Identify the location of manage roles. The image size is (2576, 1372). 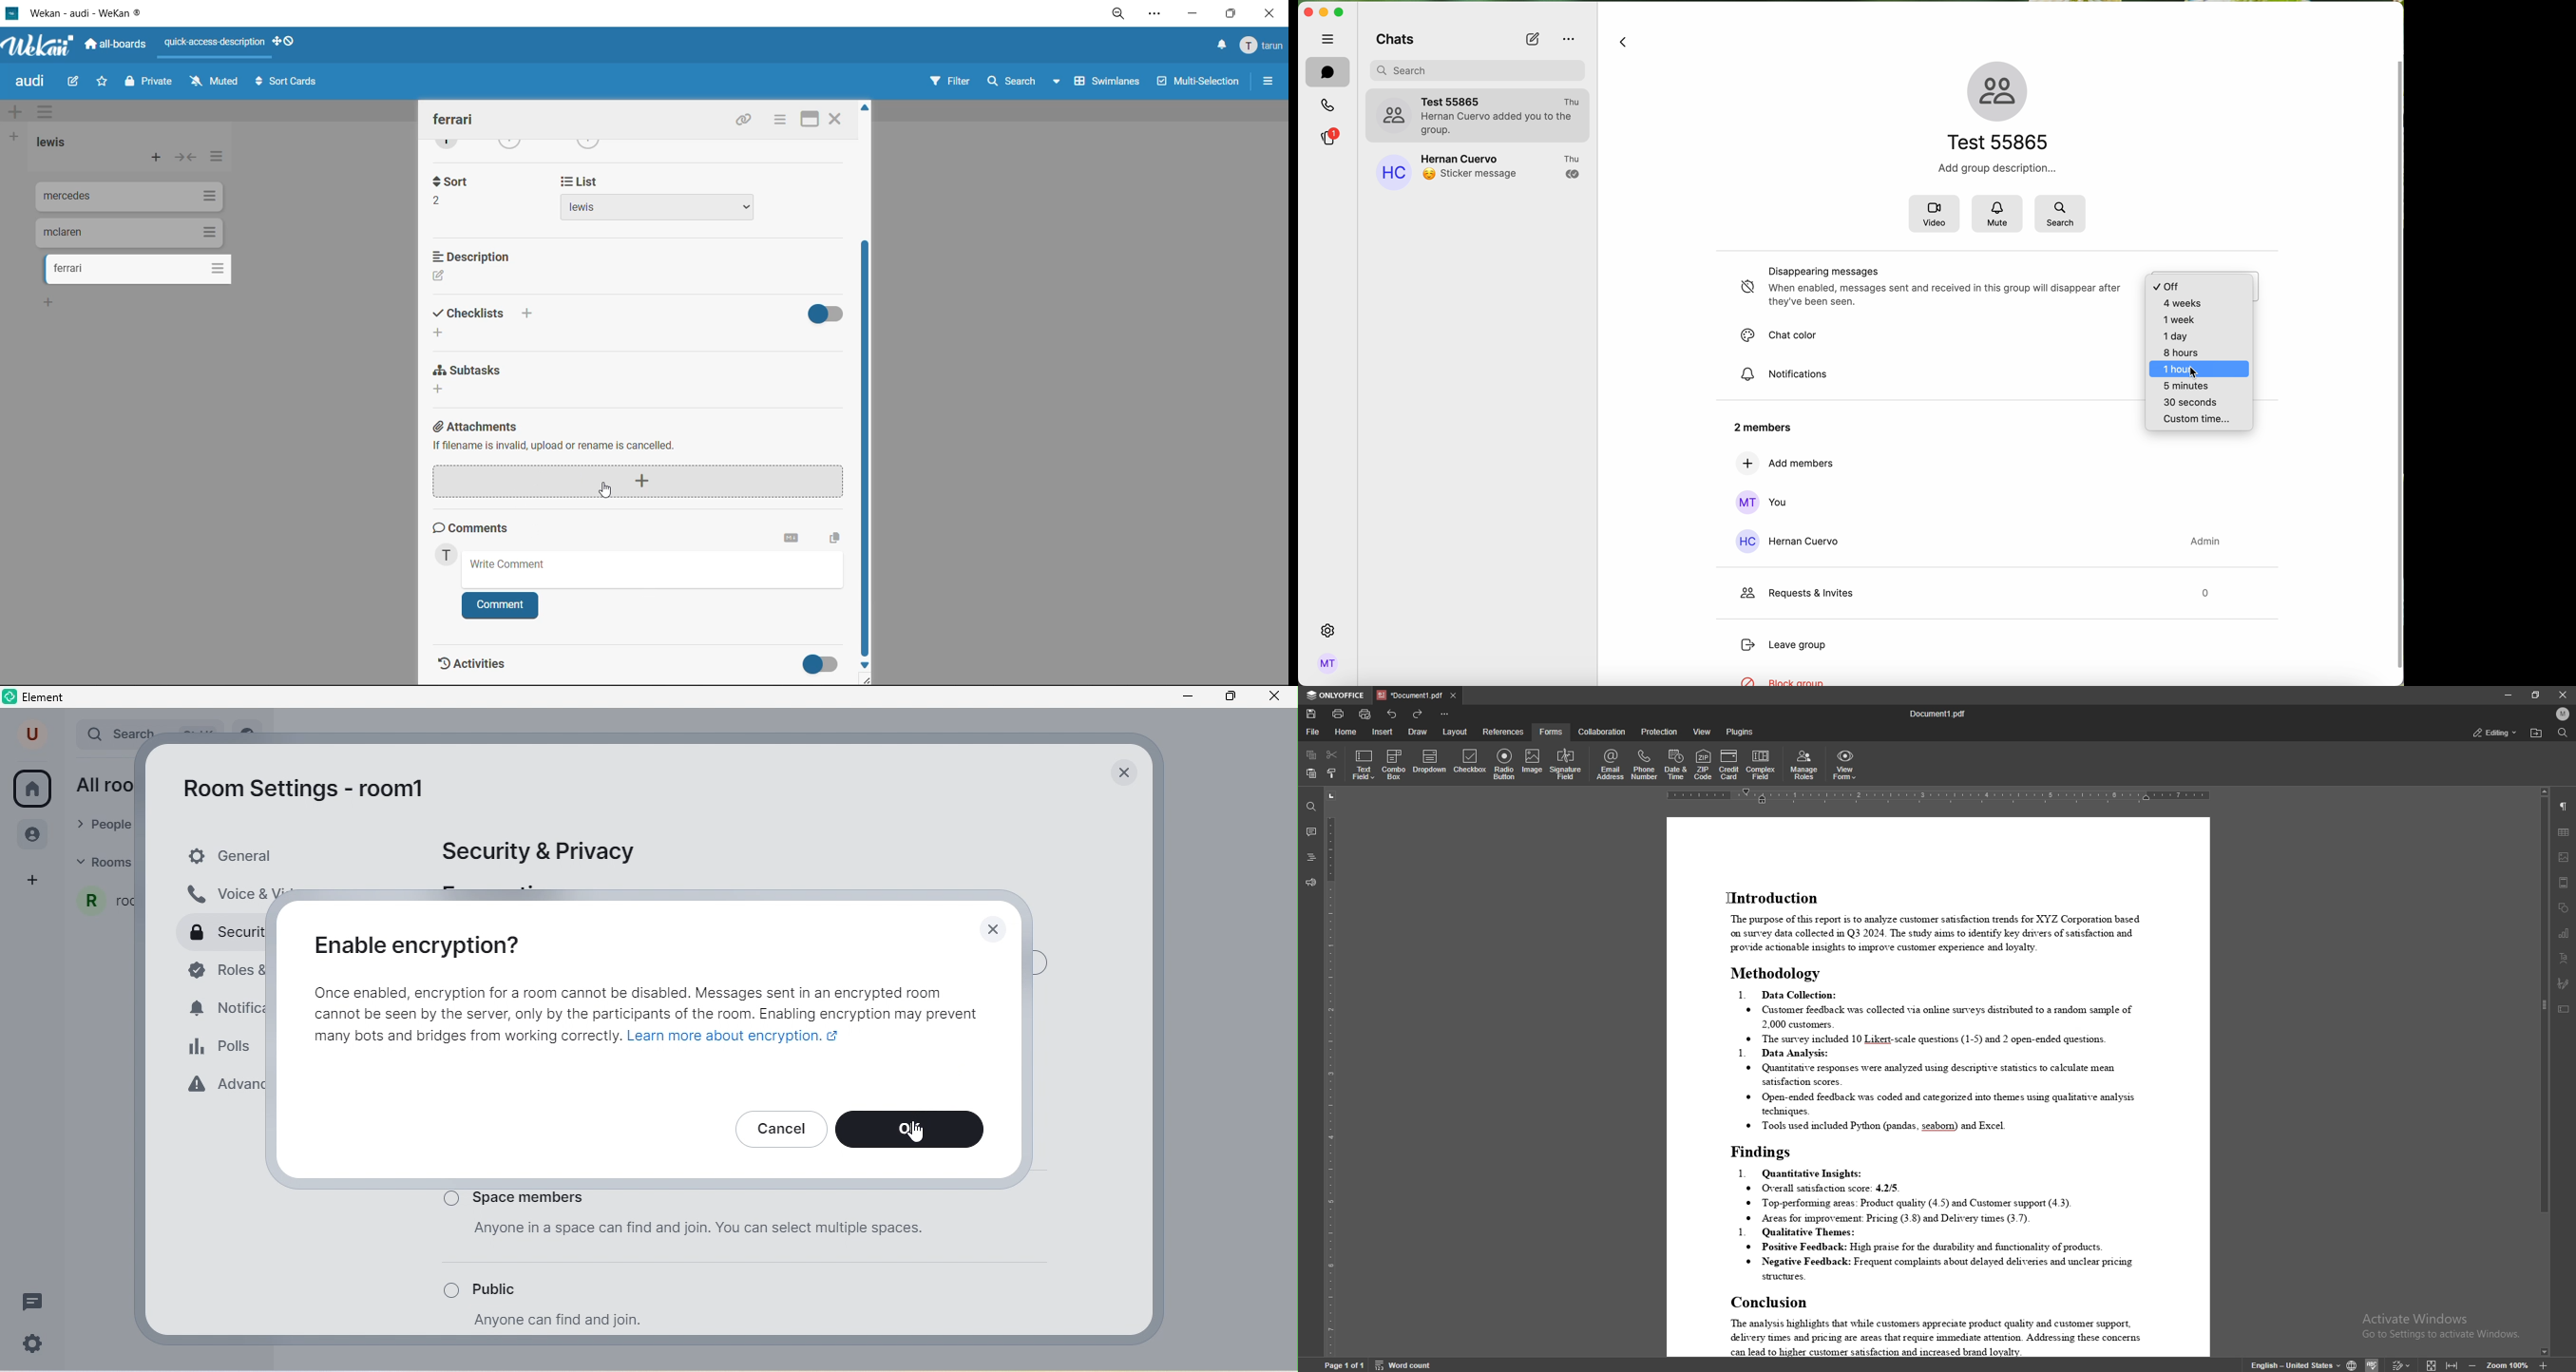
(1805, 765).